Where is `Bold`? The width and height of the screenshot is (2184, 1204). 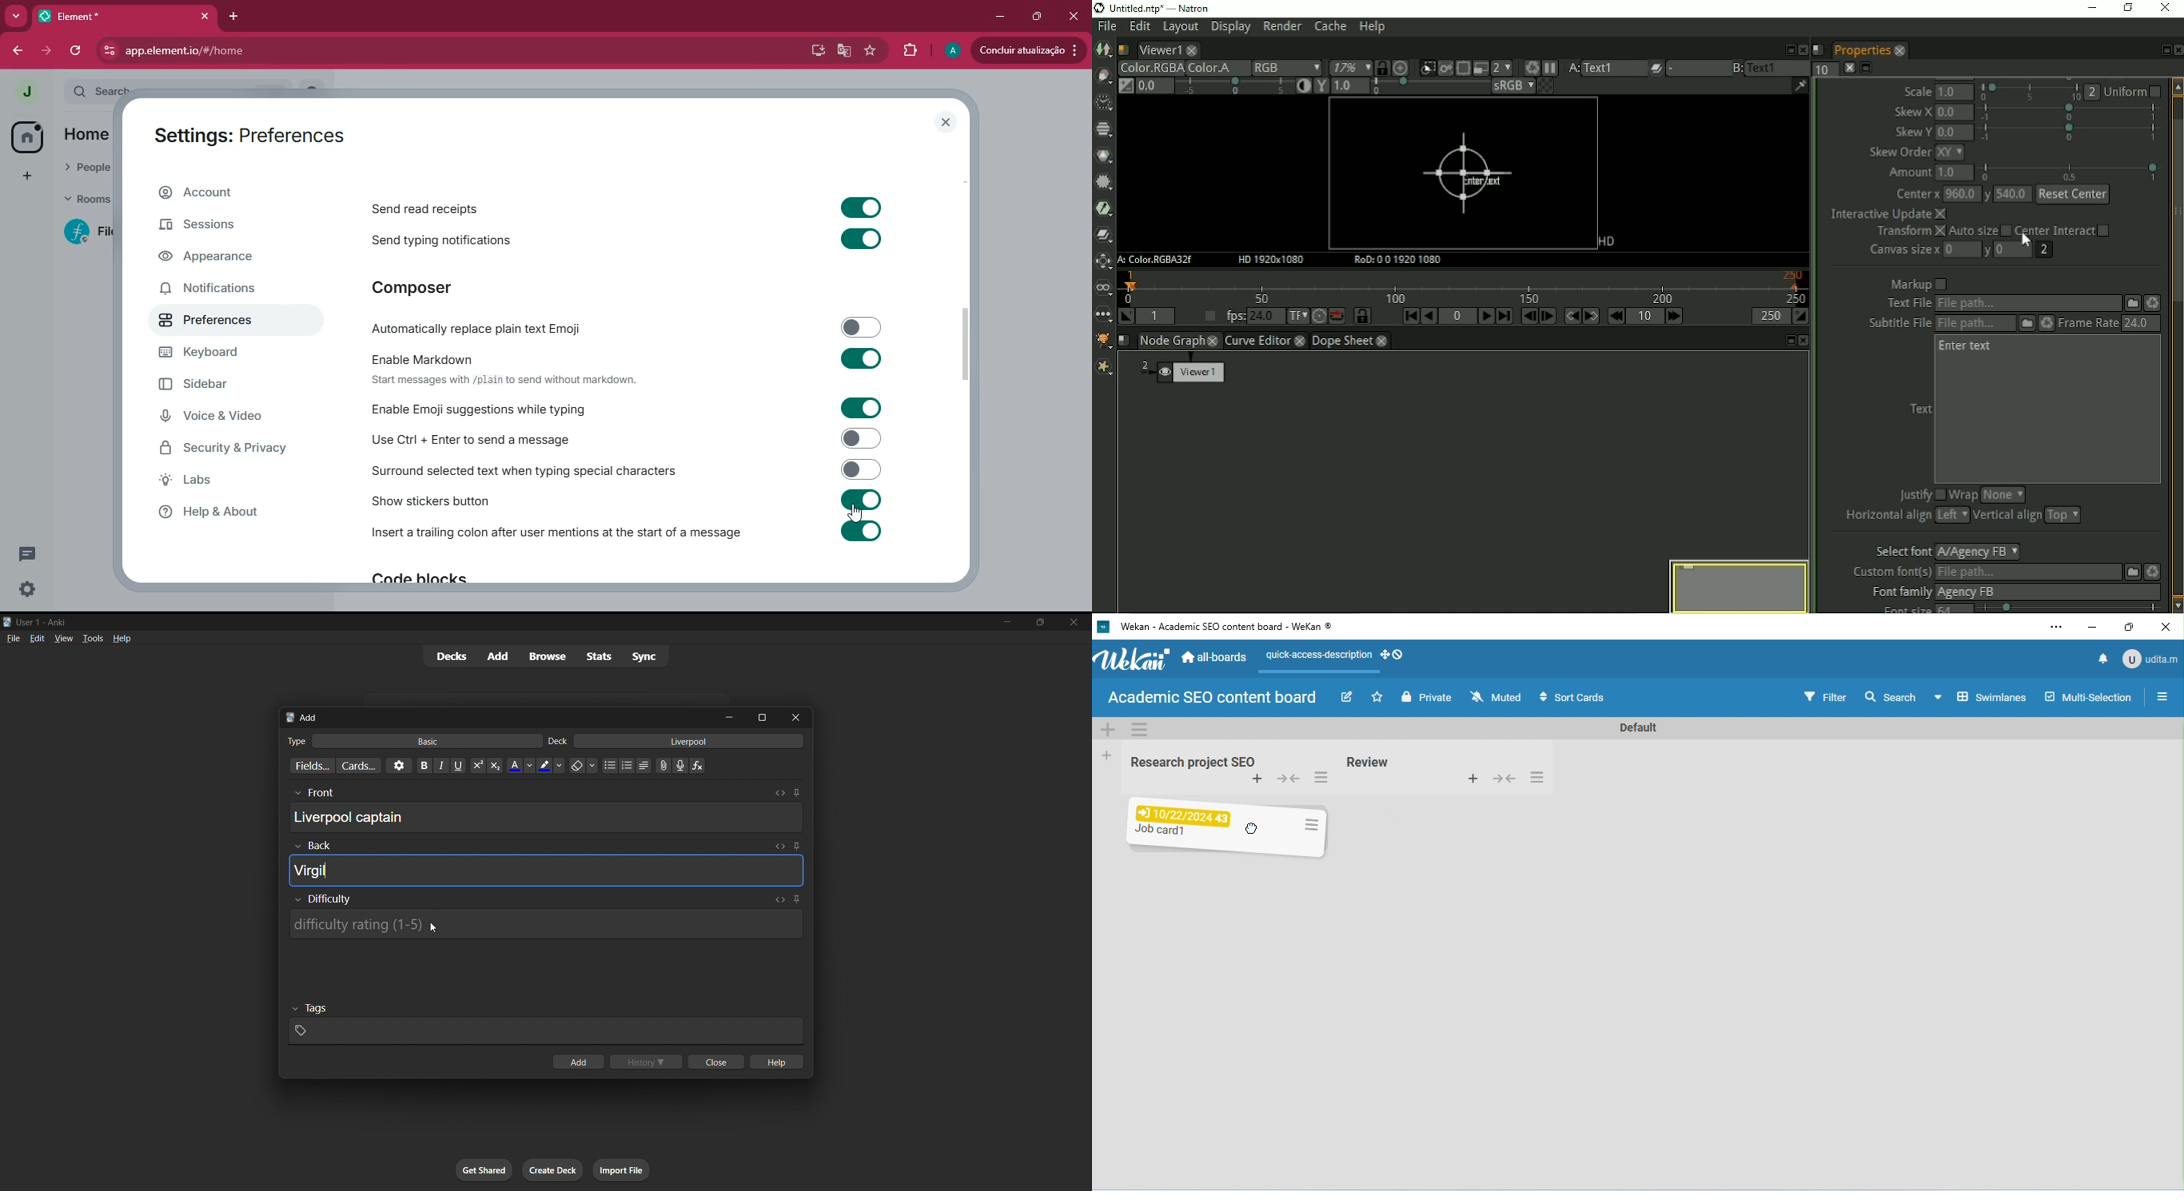
Bold is located at coordinates (424, 766).